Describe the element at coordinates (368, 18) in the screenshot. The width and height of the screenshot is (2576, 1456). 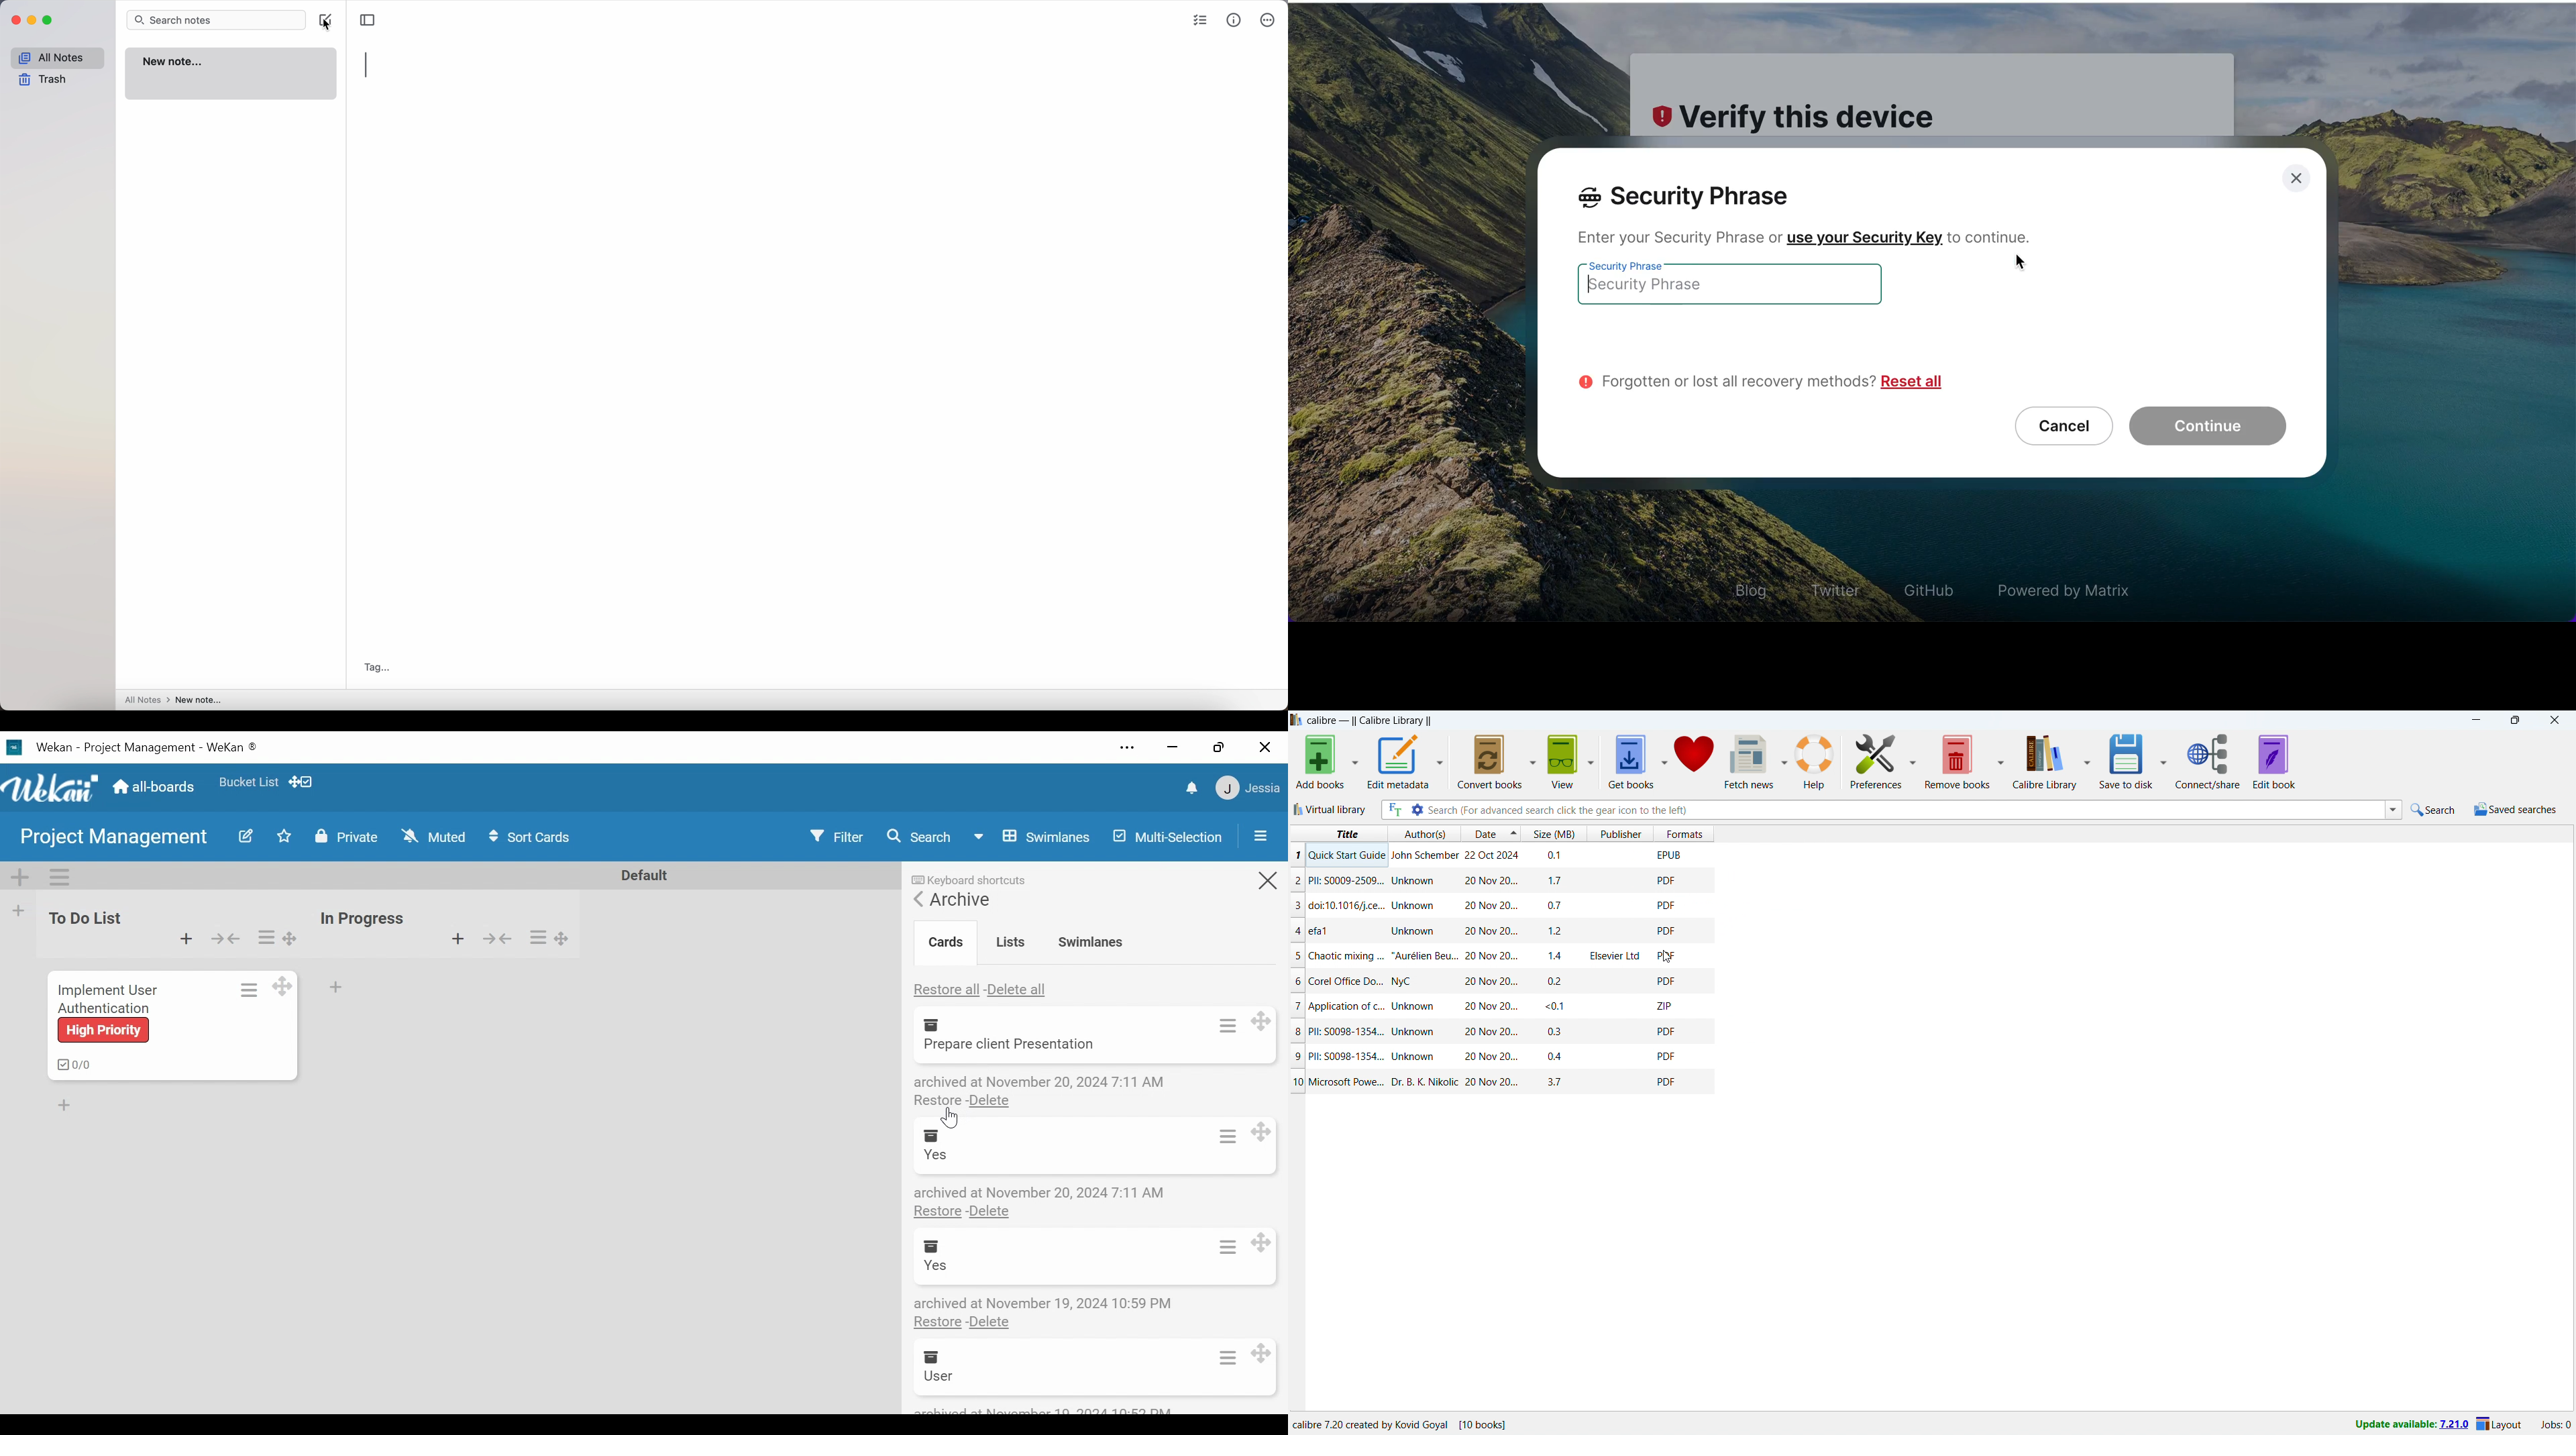
I see `toggle sidebar` at that location.